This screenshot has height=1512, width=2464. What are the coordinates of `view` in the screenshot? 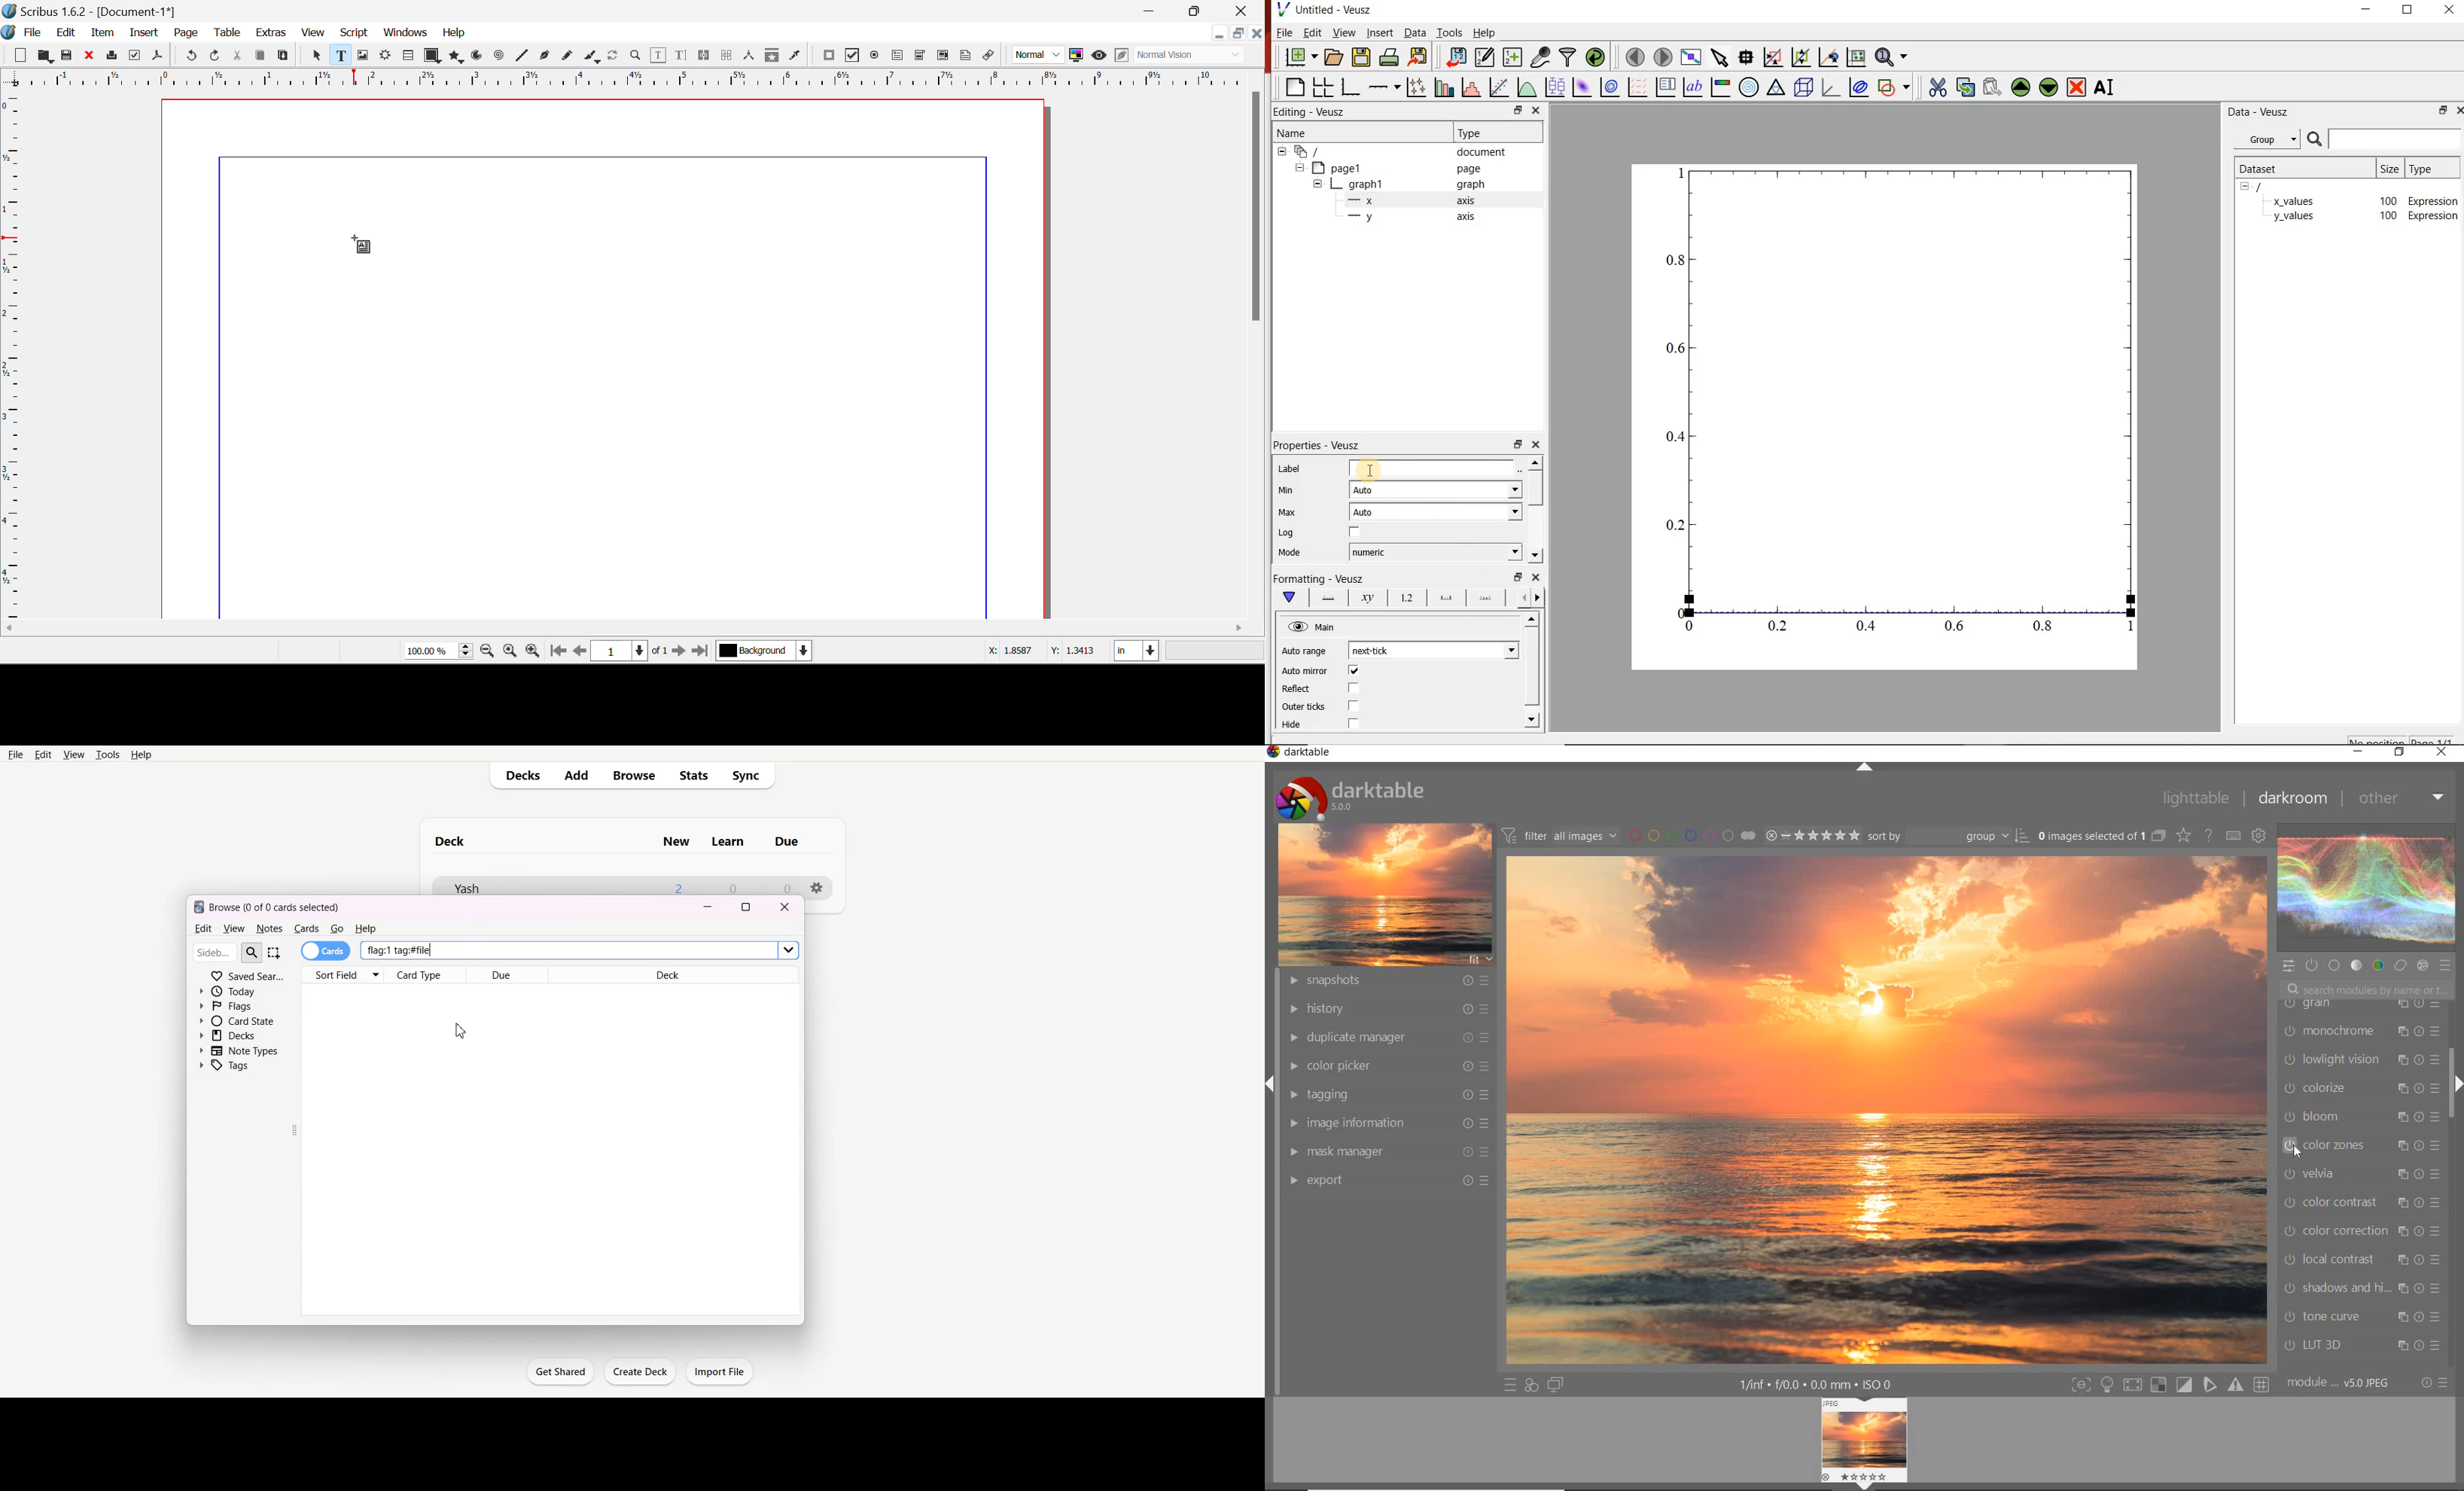 It's located at (1345, 32).